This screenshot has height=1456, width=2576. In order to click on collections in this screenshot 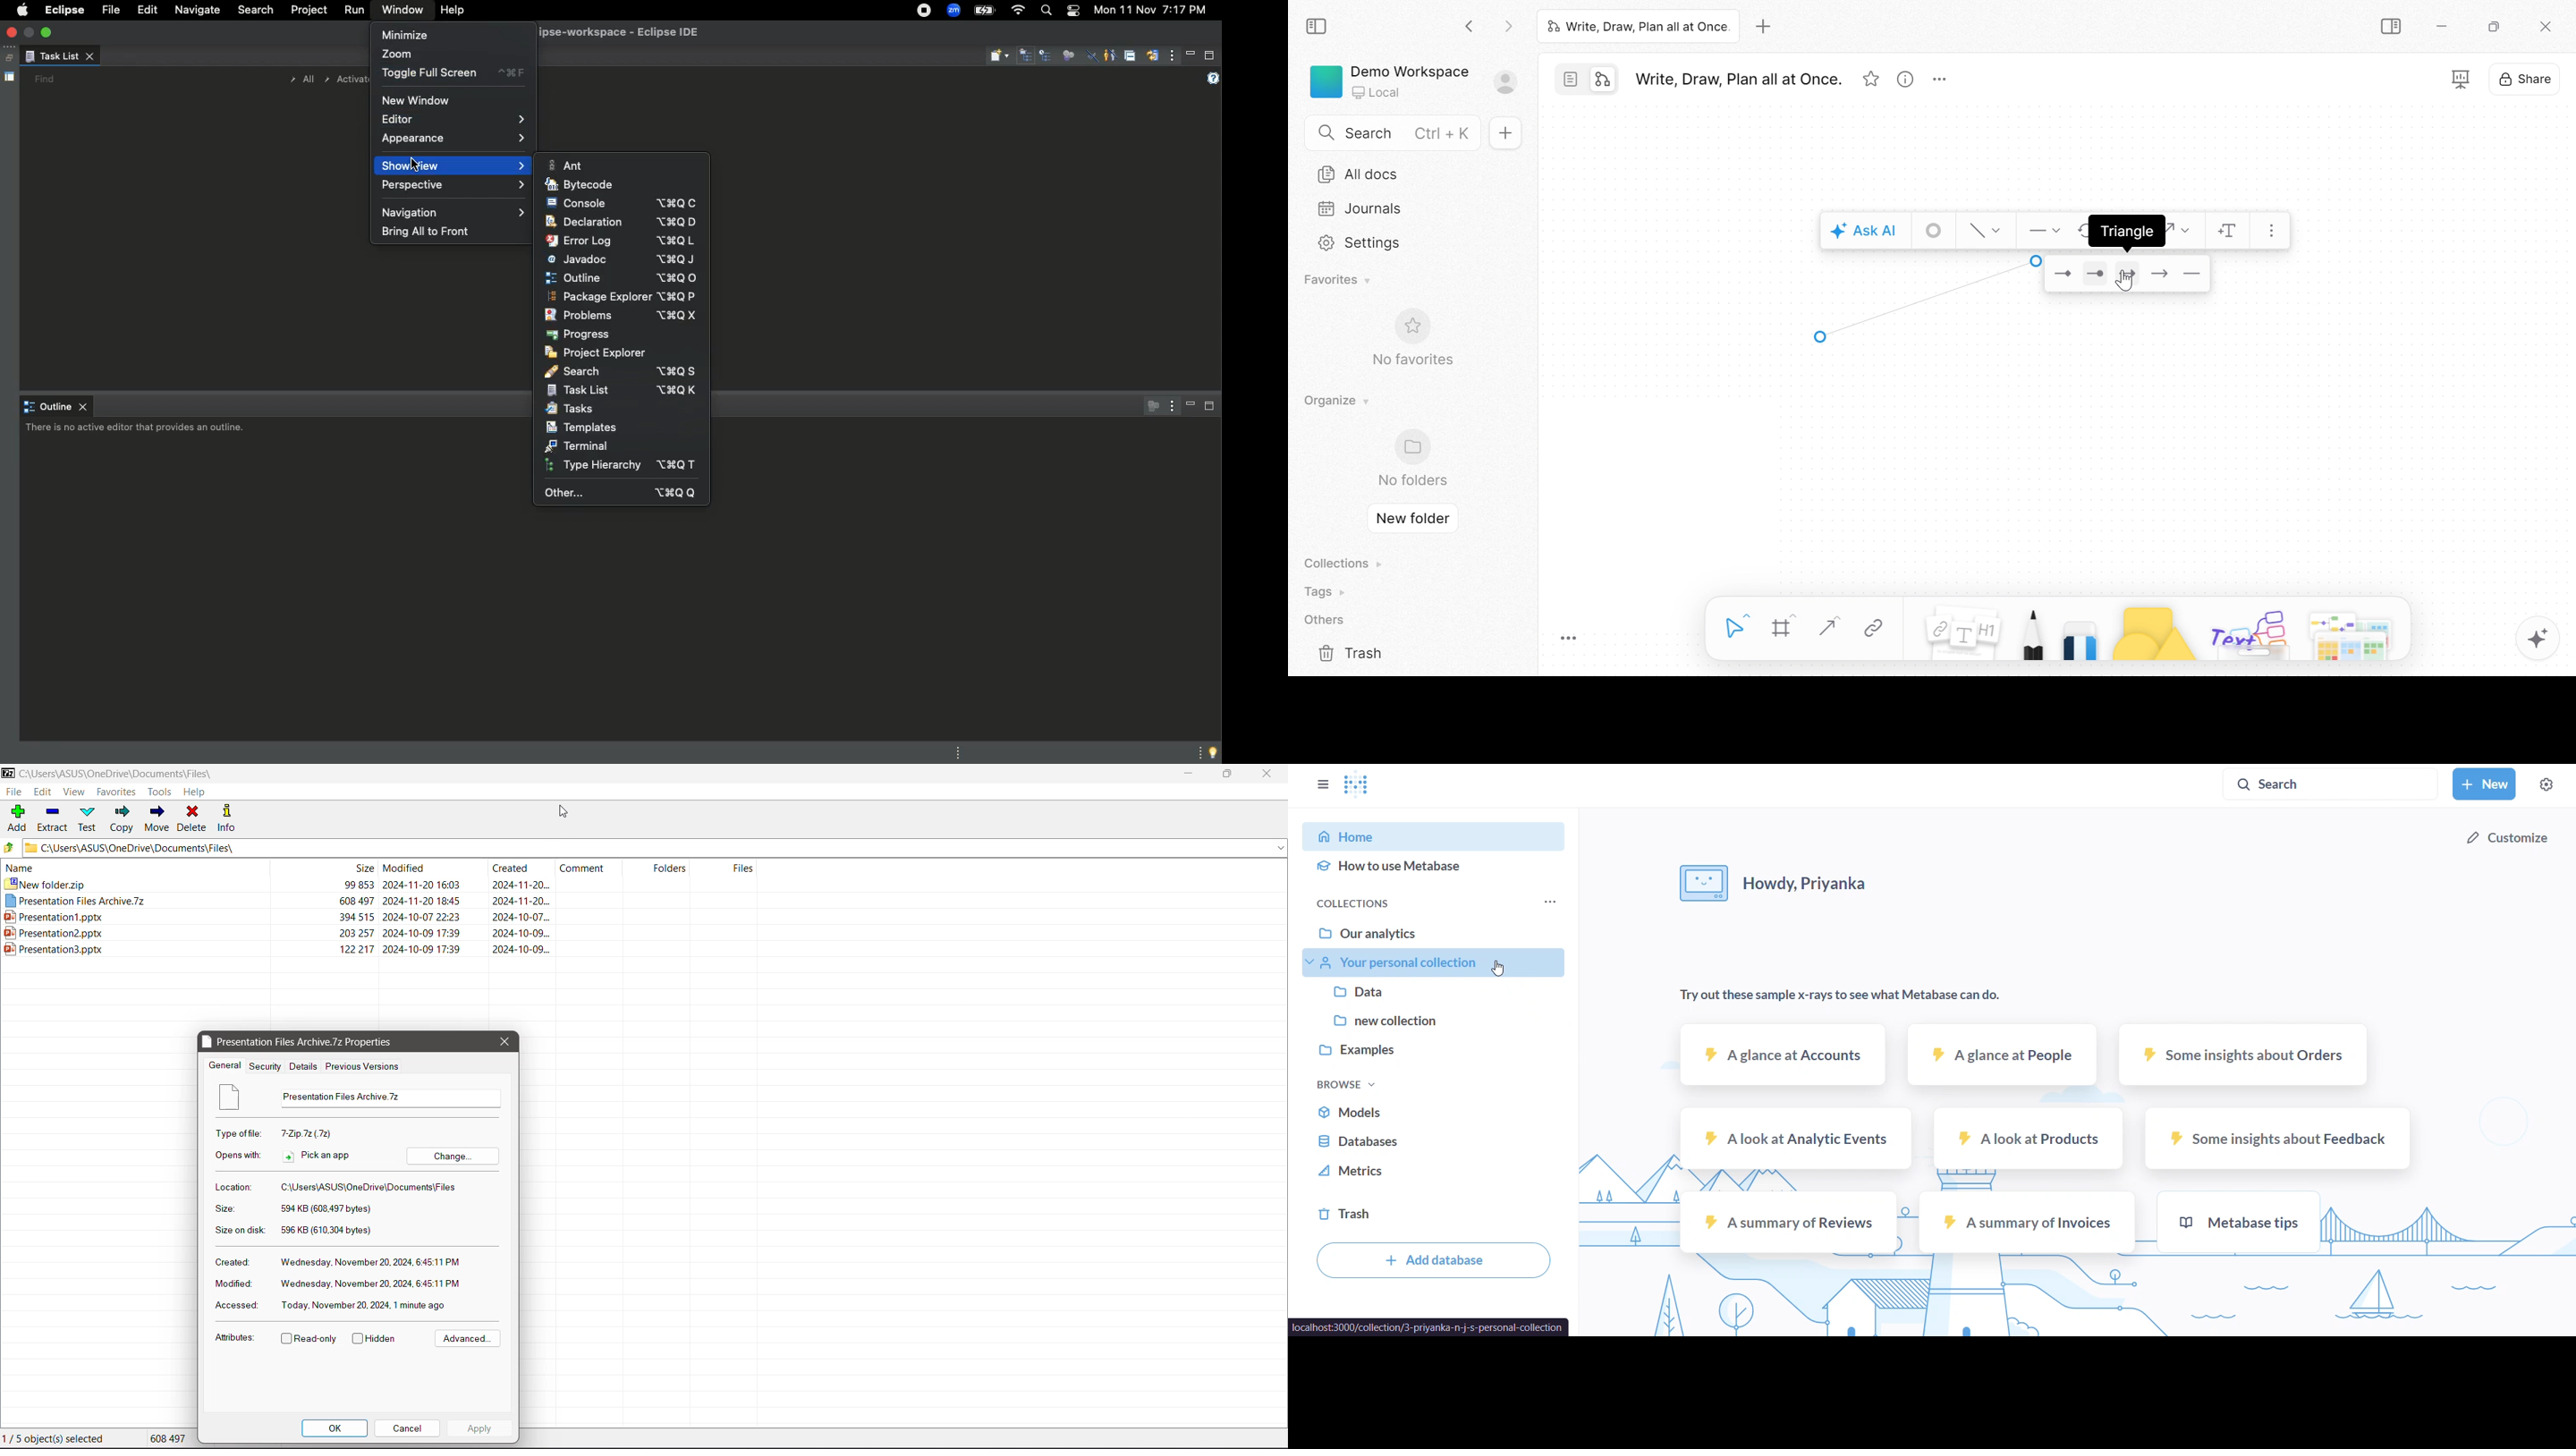, I will do `click(1370, 904)`.